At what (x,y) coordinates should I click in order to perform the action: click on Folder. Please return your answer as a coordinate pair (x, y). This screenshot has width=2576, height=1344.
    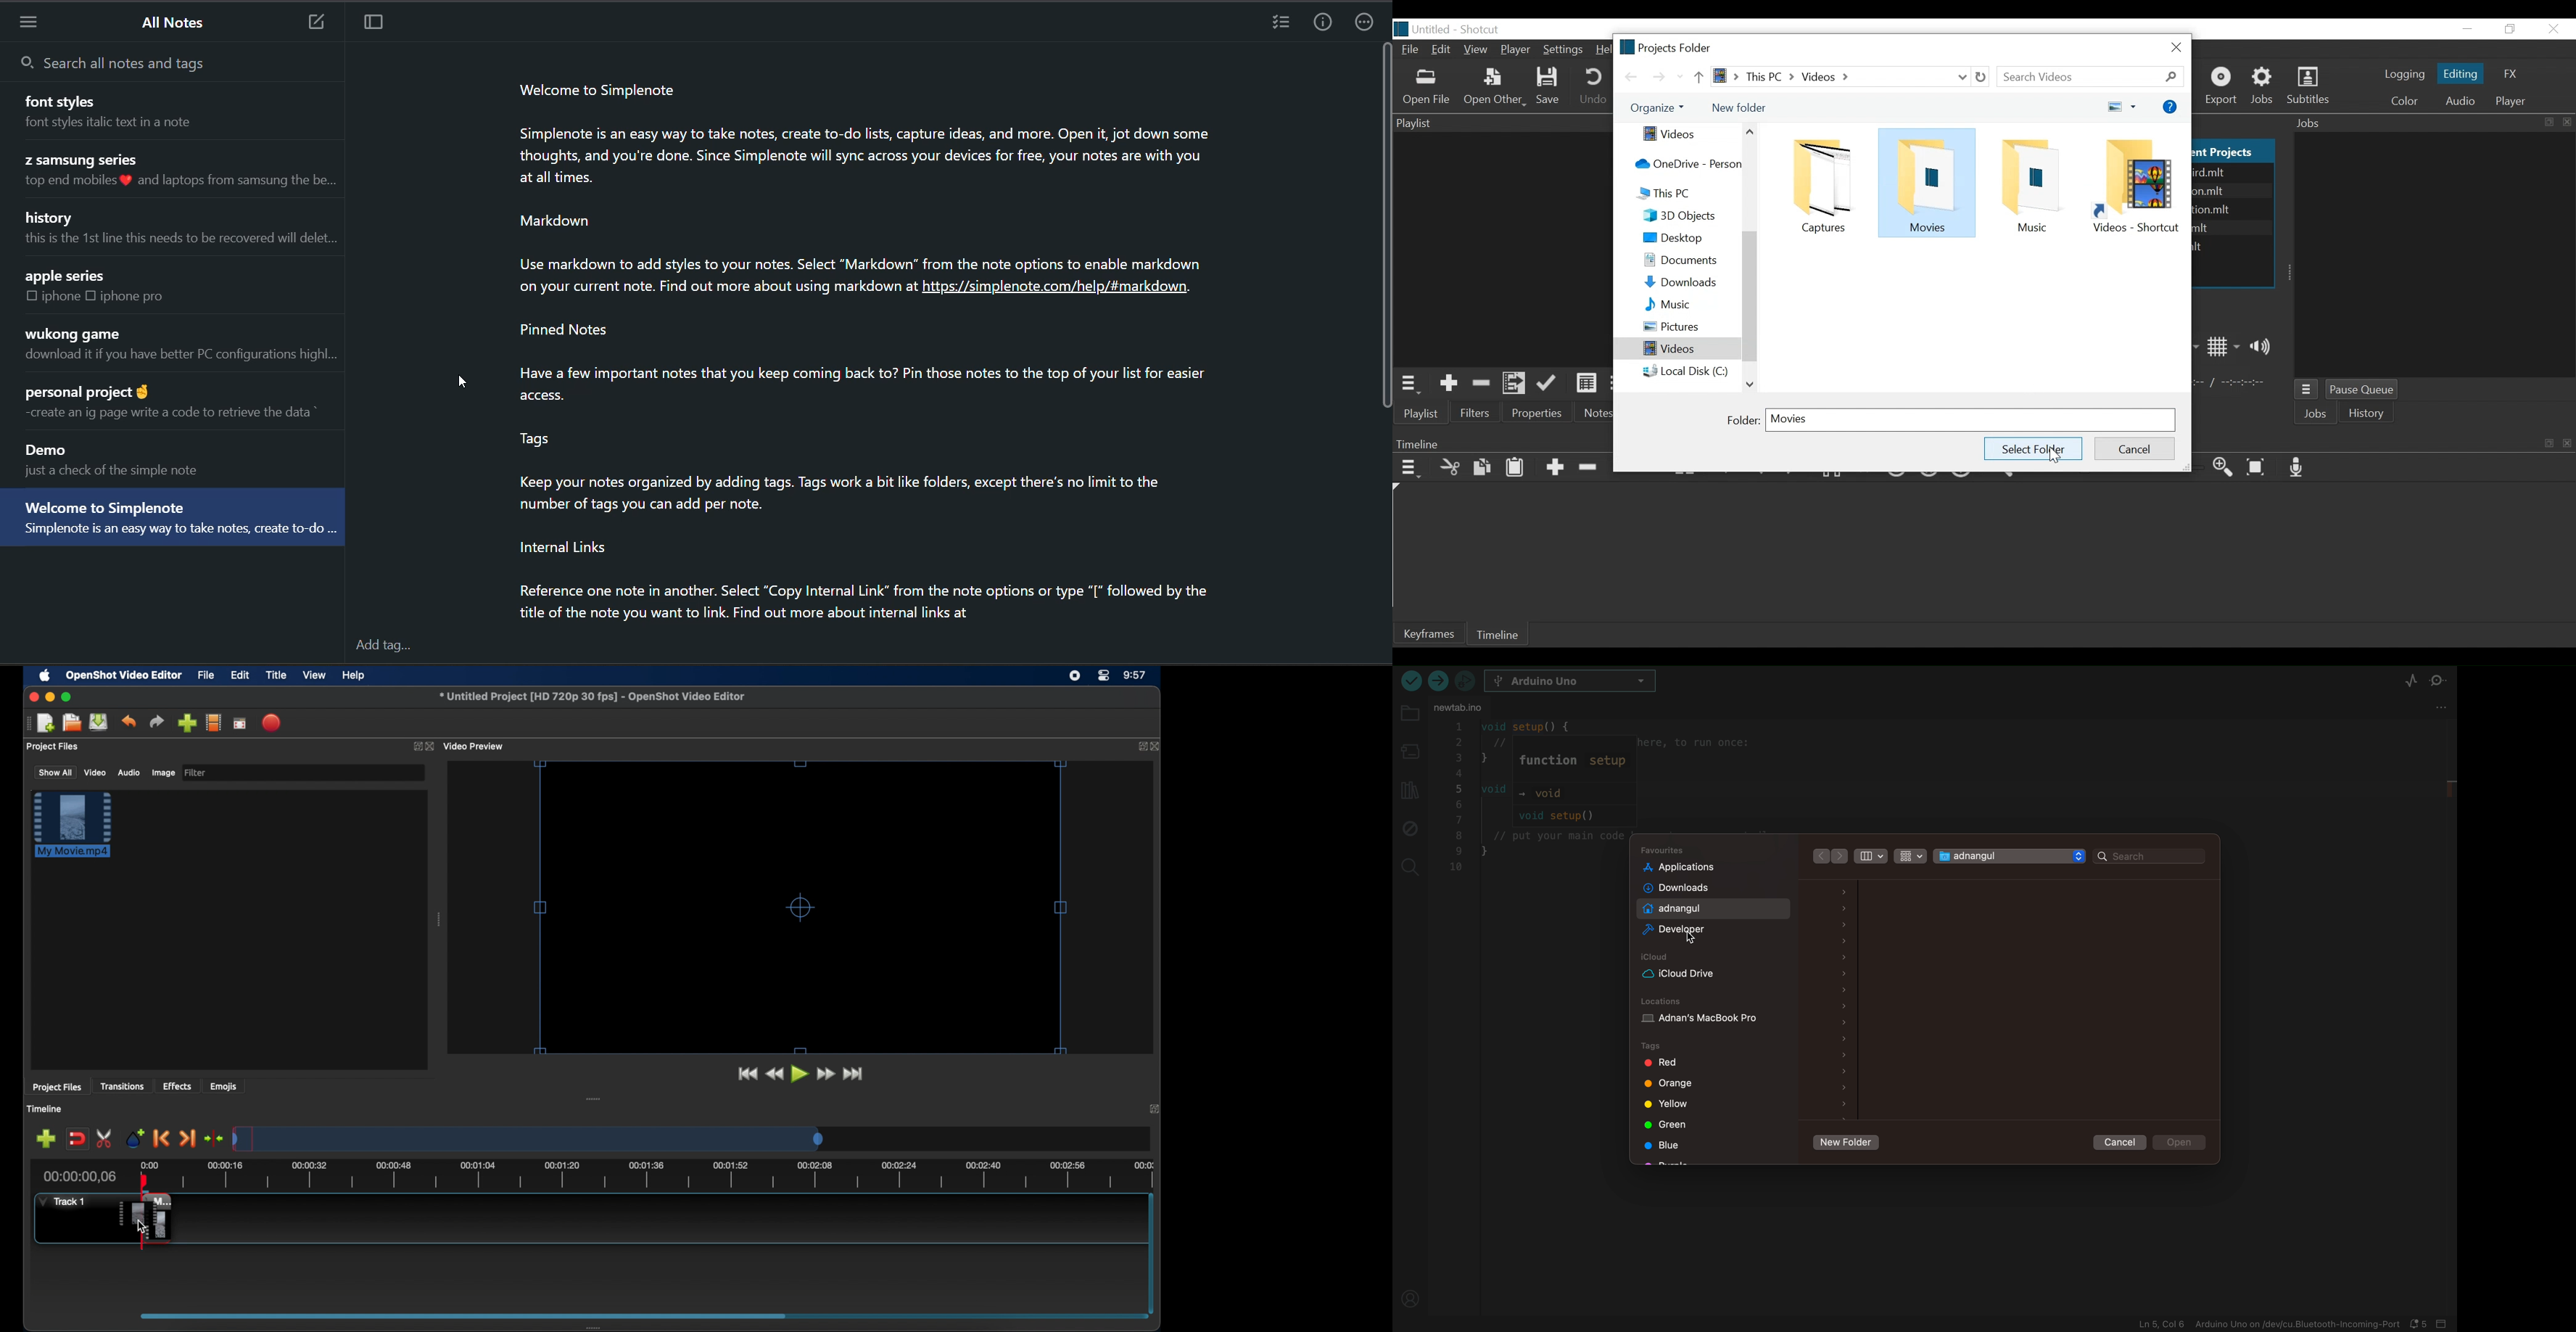
    Looking at the image, I should click on (1924, 183).